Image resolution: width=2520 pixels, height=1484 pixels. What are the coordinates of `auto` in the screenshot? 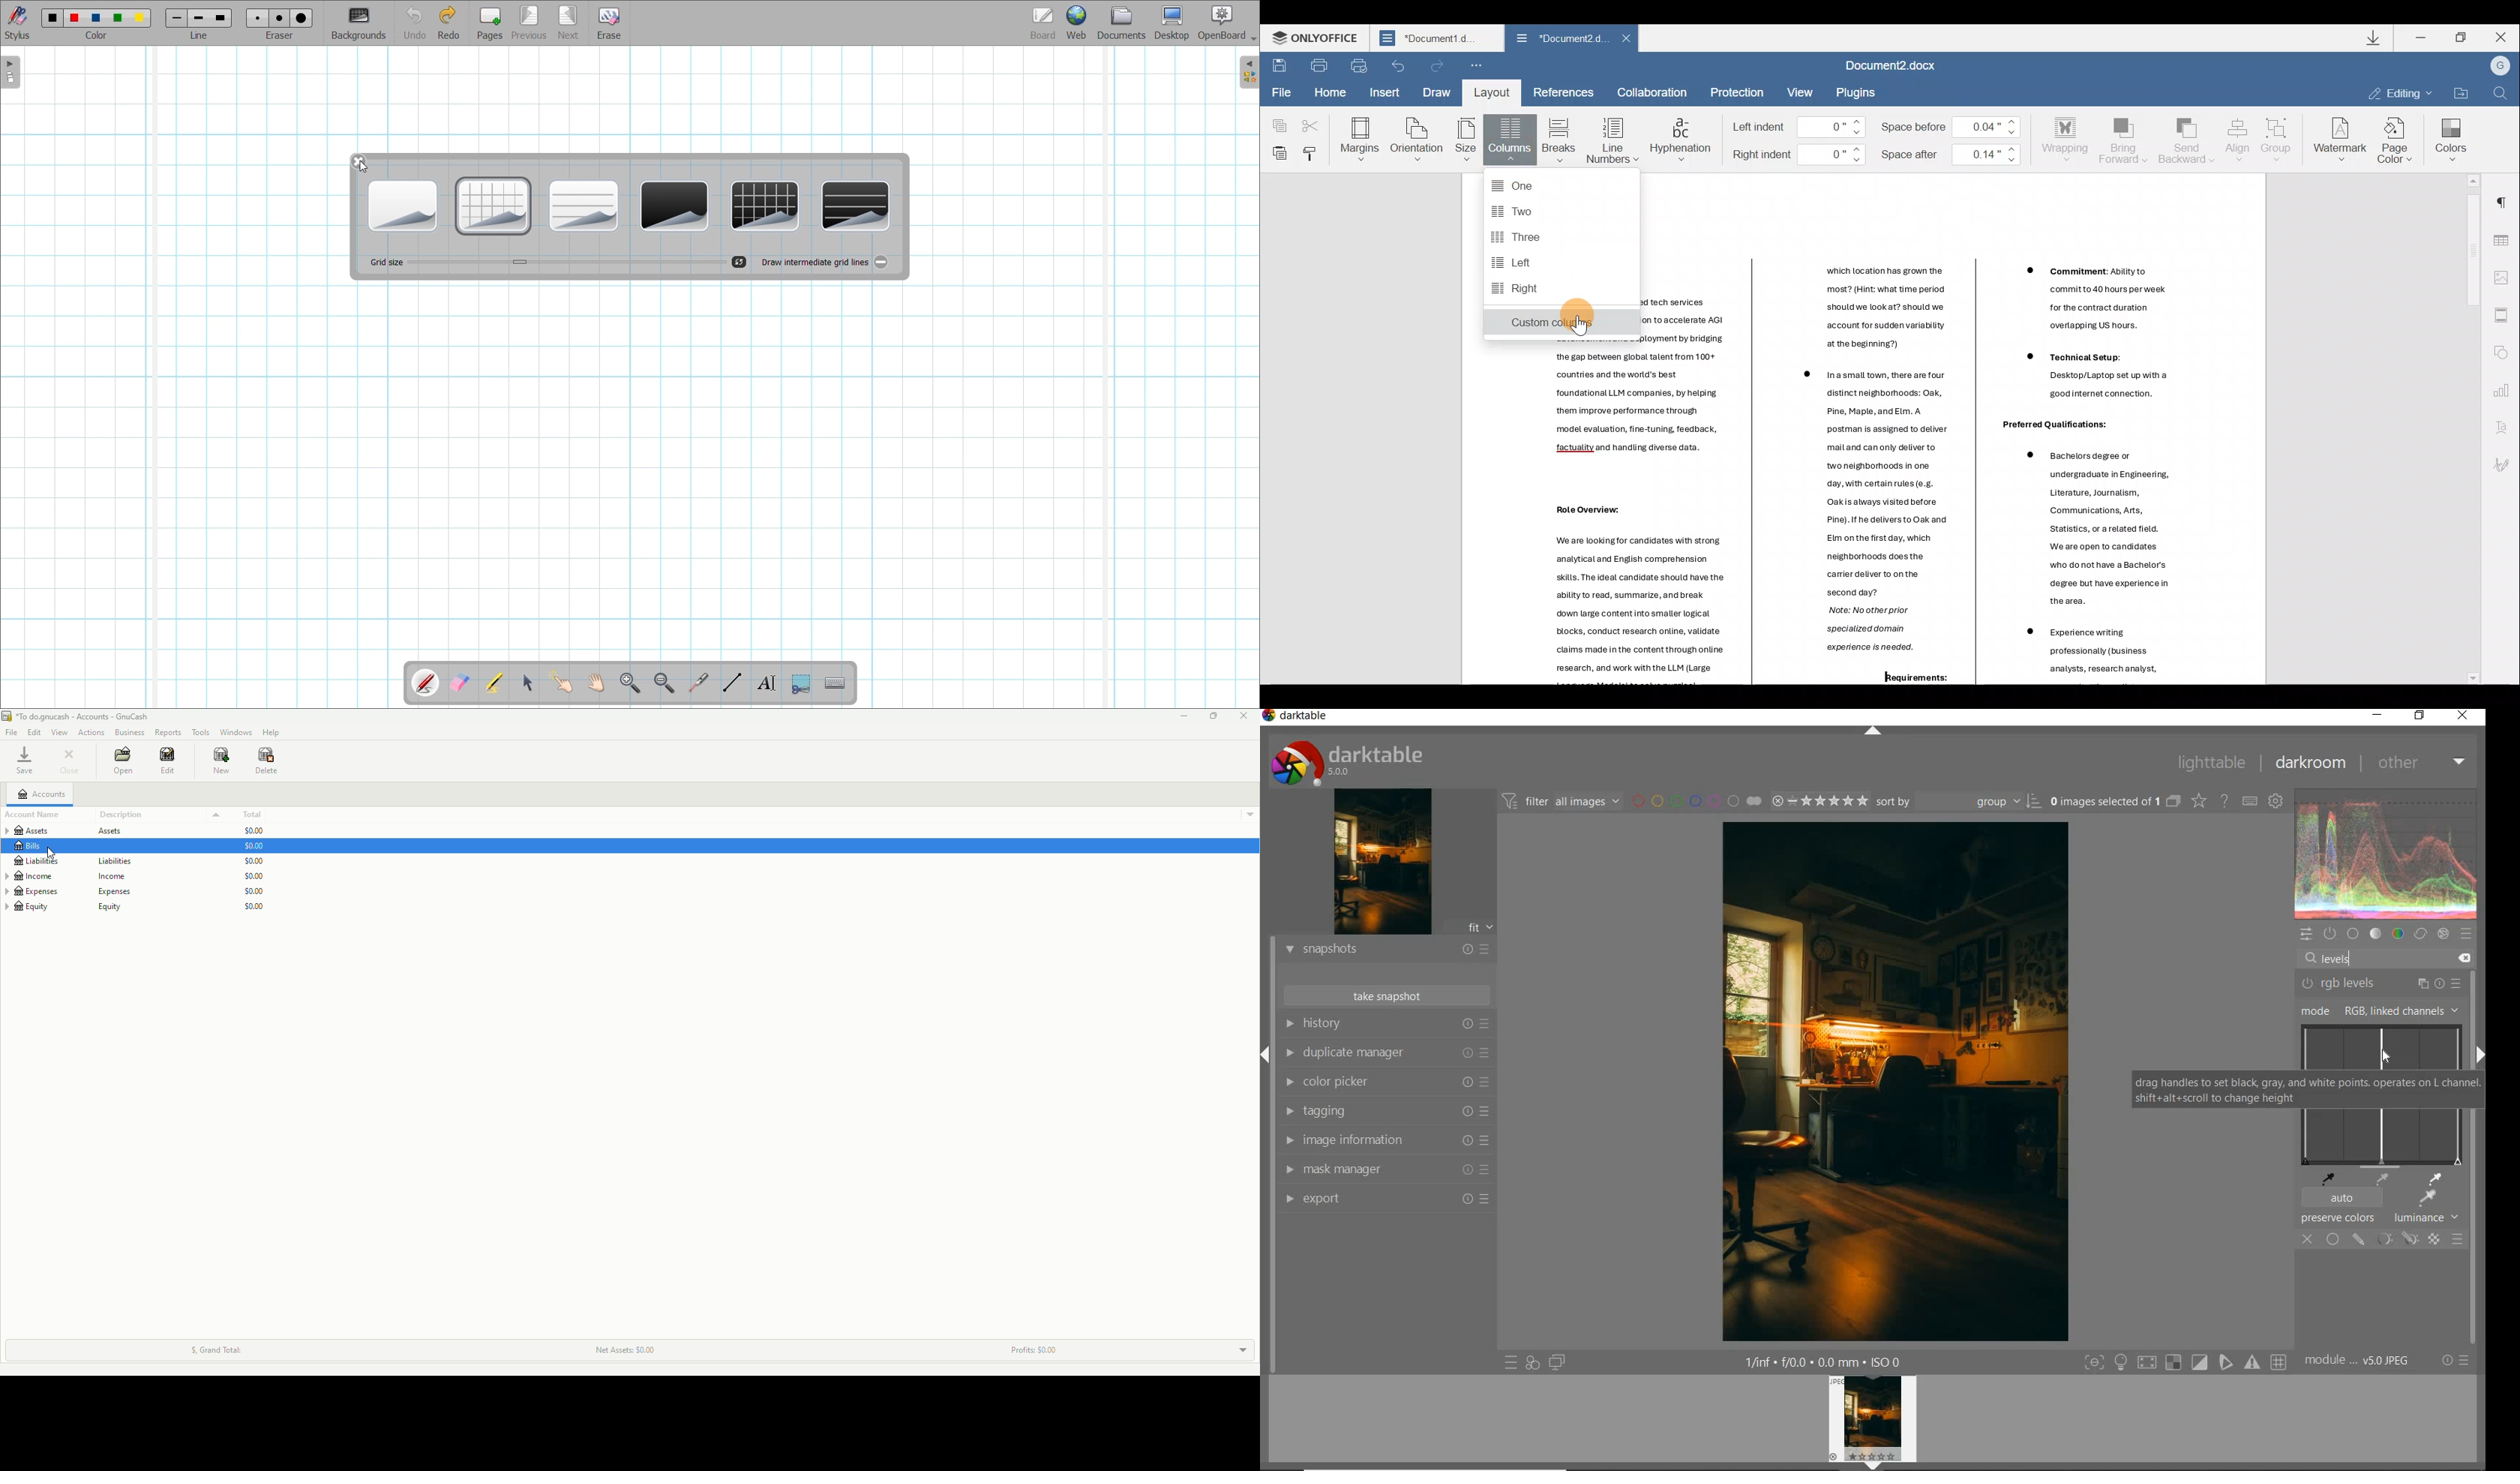 It's located at (2341, 1199).